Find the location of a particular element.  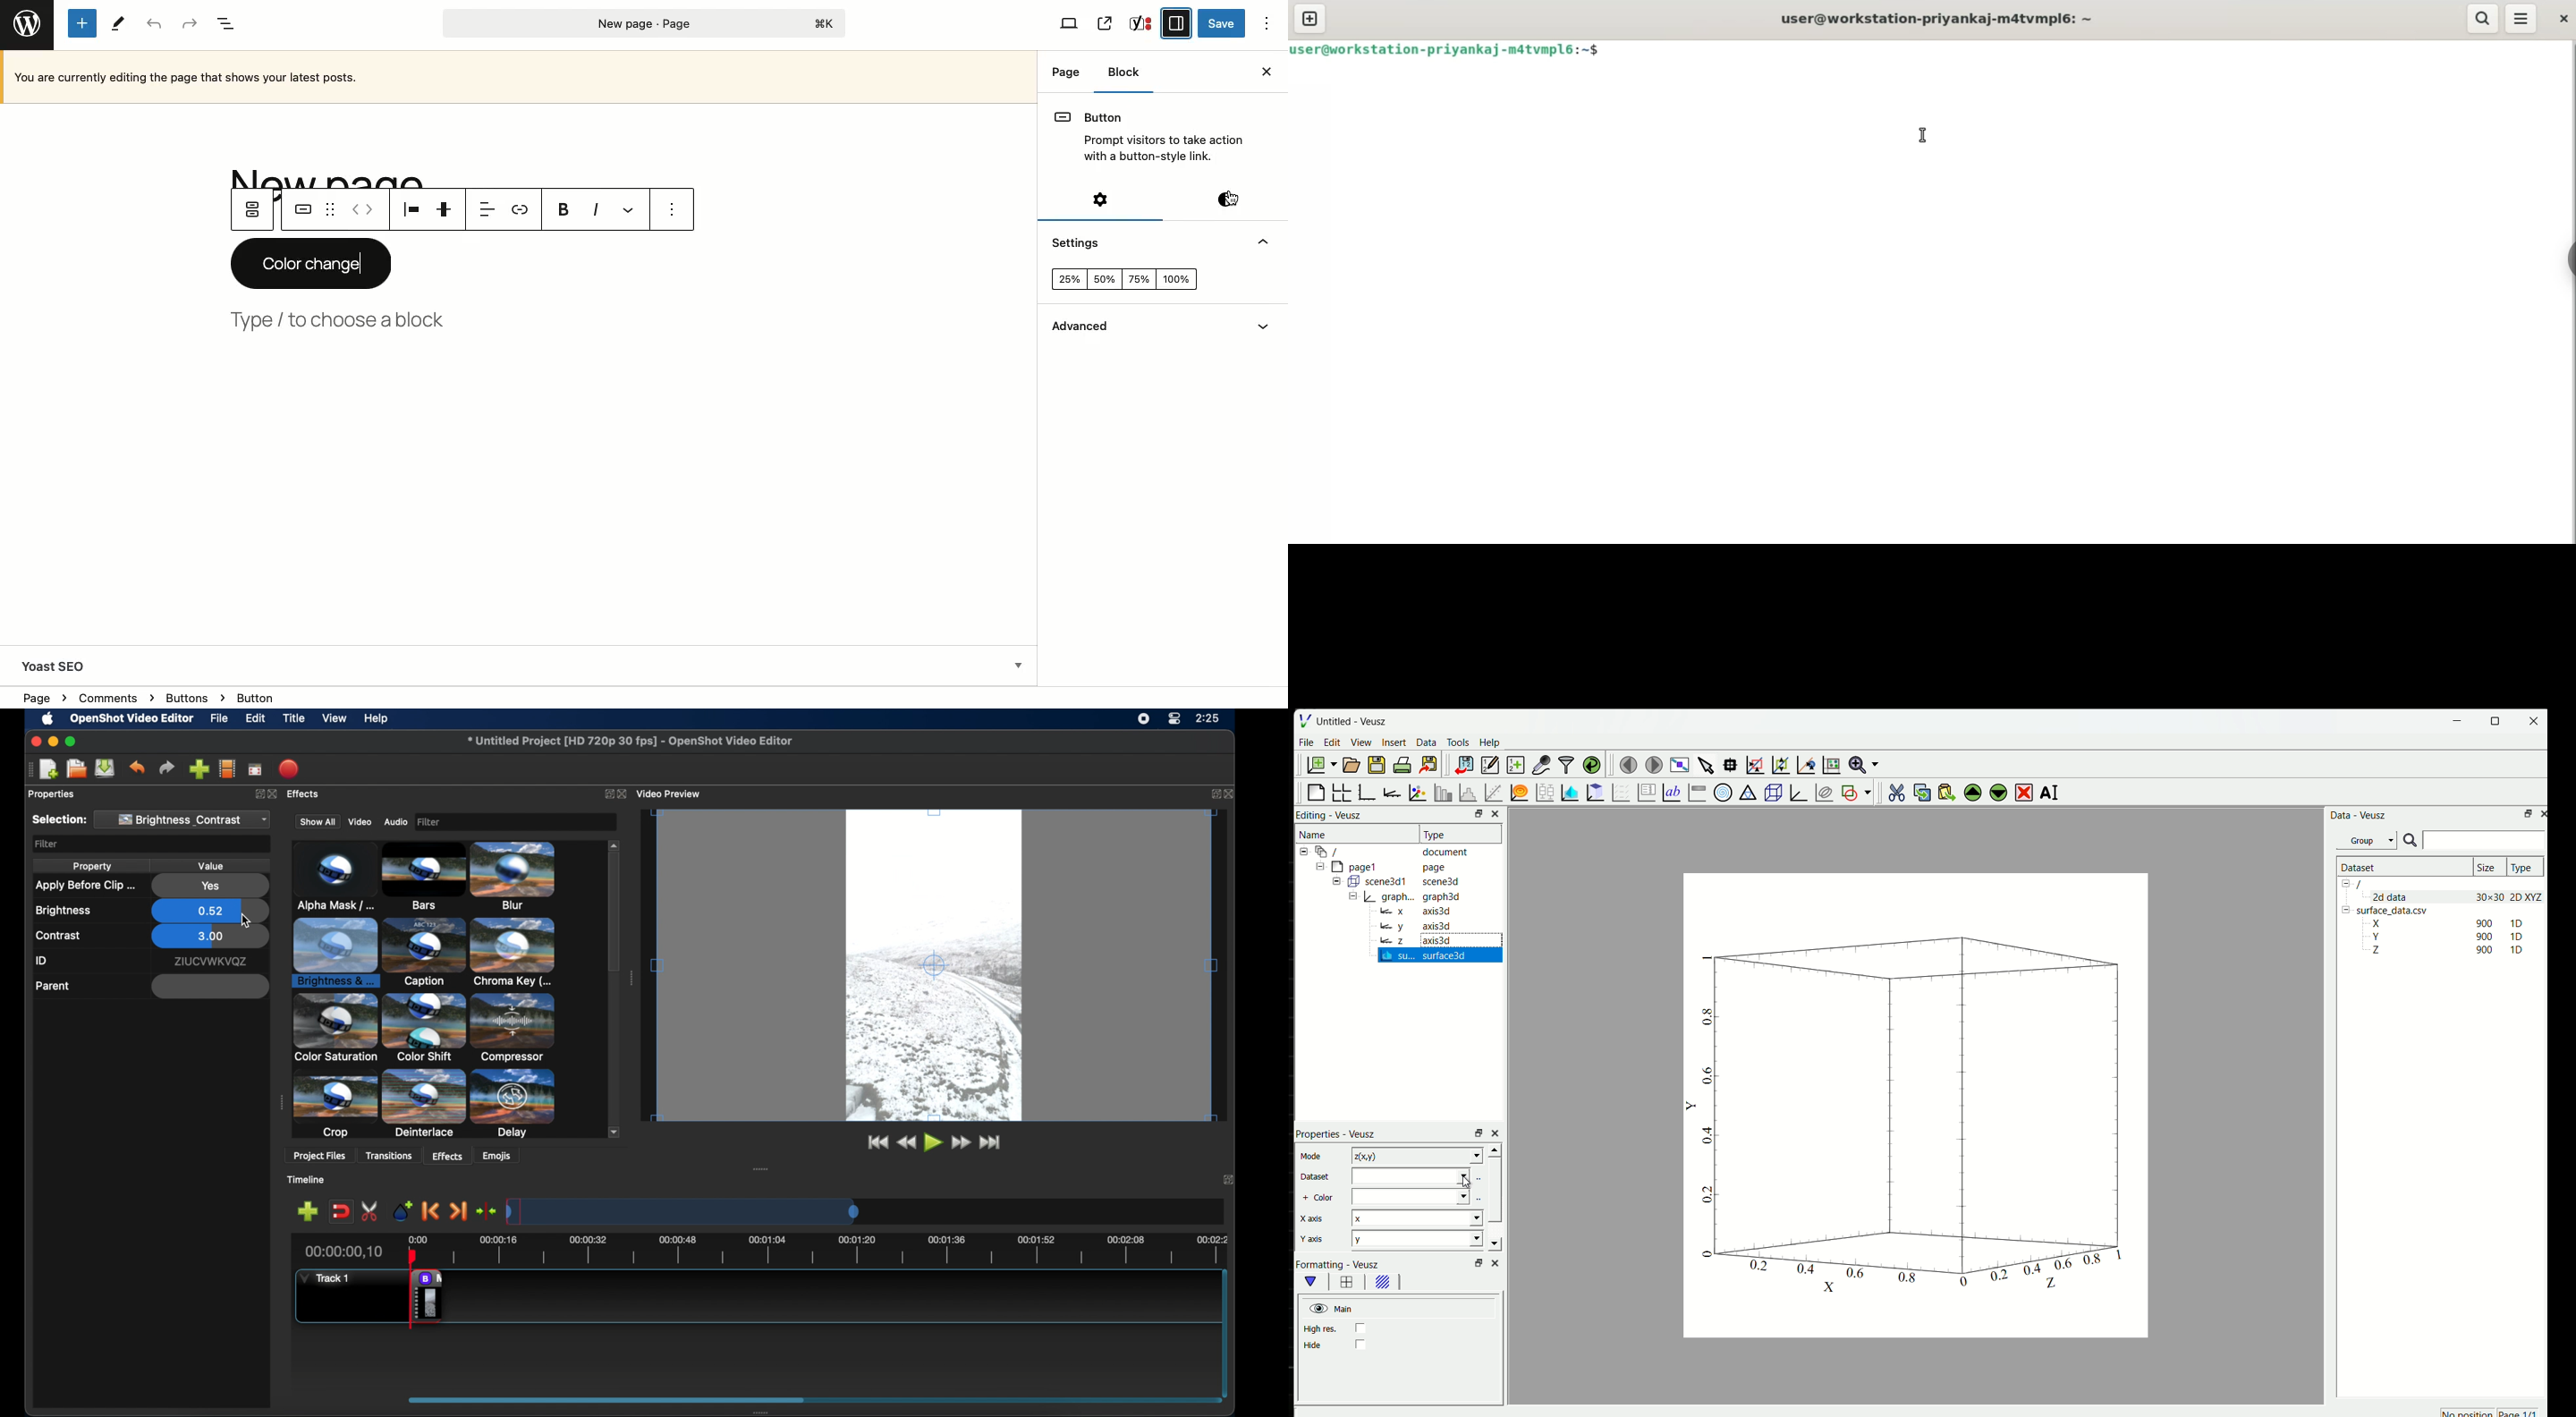

Type, choose a block is located at coordinates (342, 318).